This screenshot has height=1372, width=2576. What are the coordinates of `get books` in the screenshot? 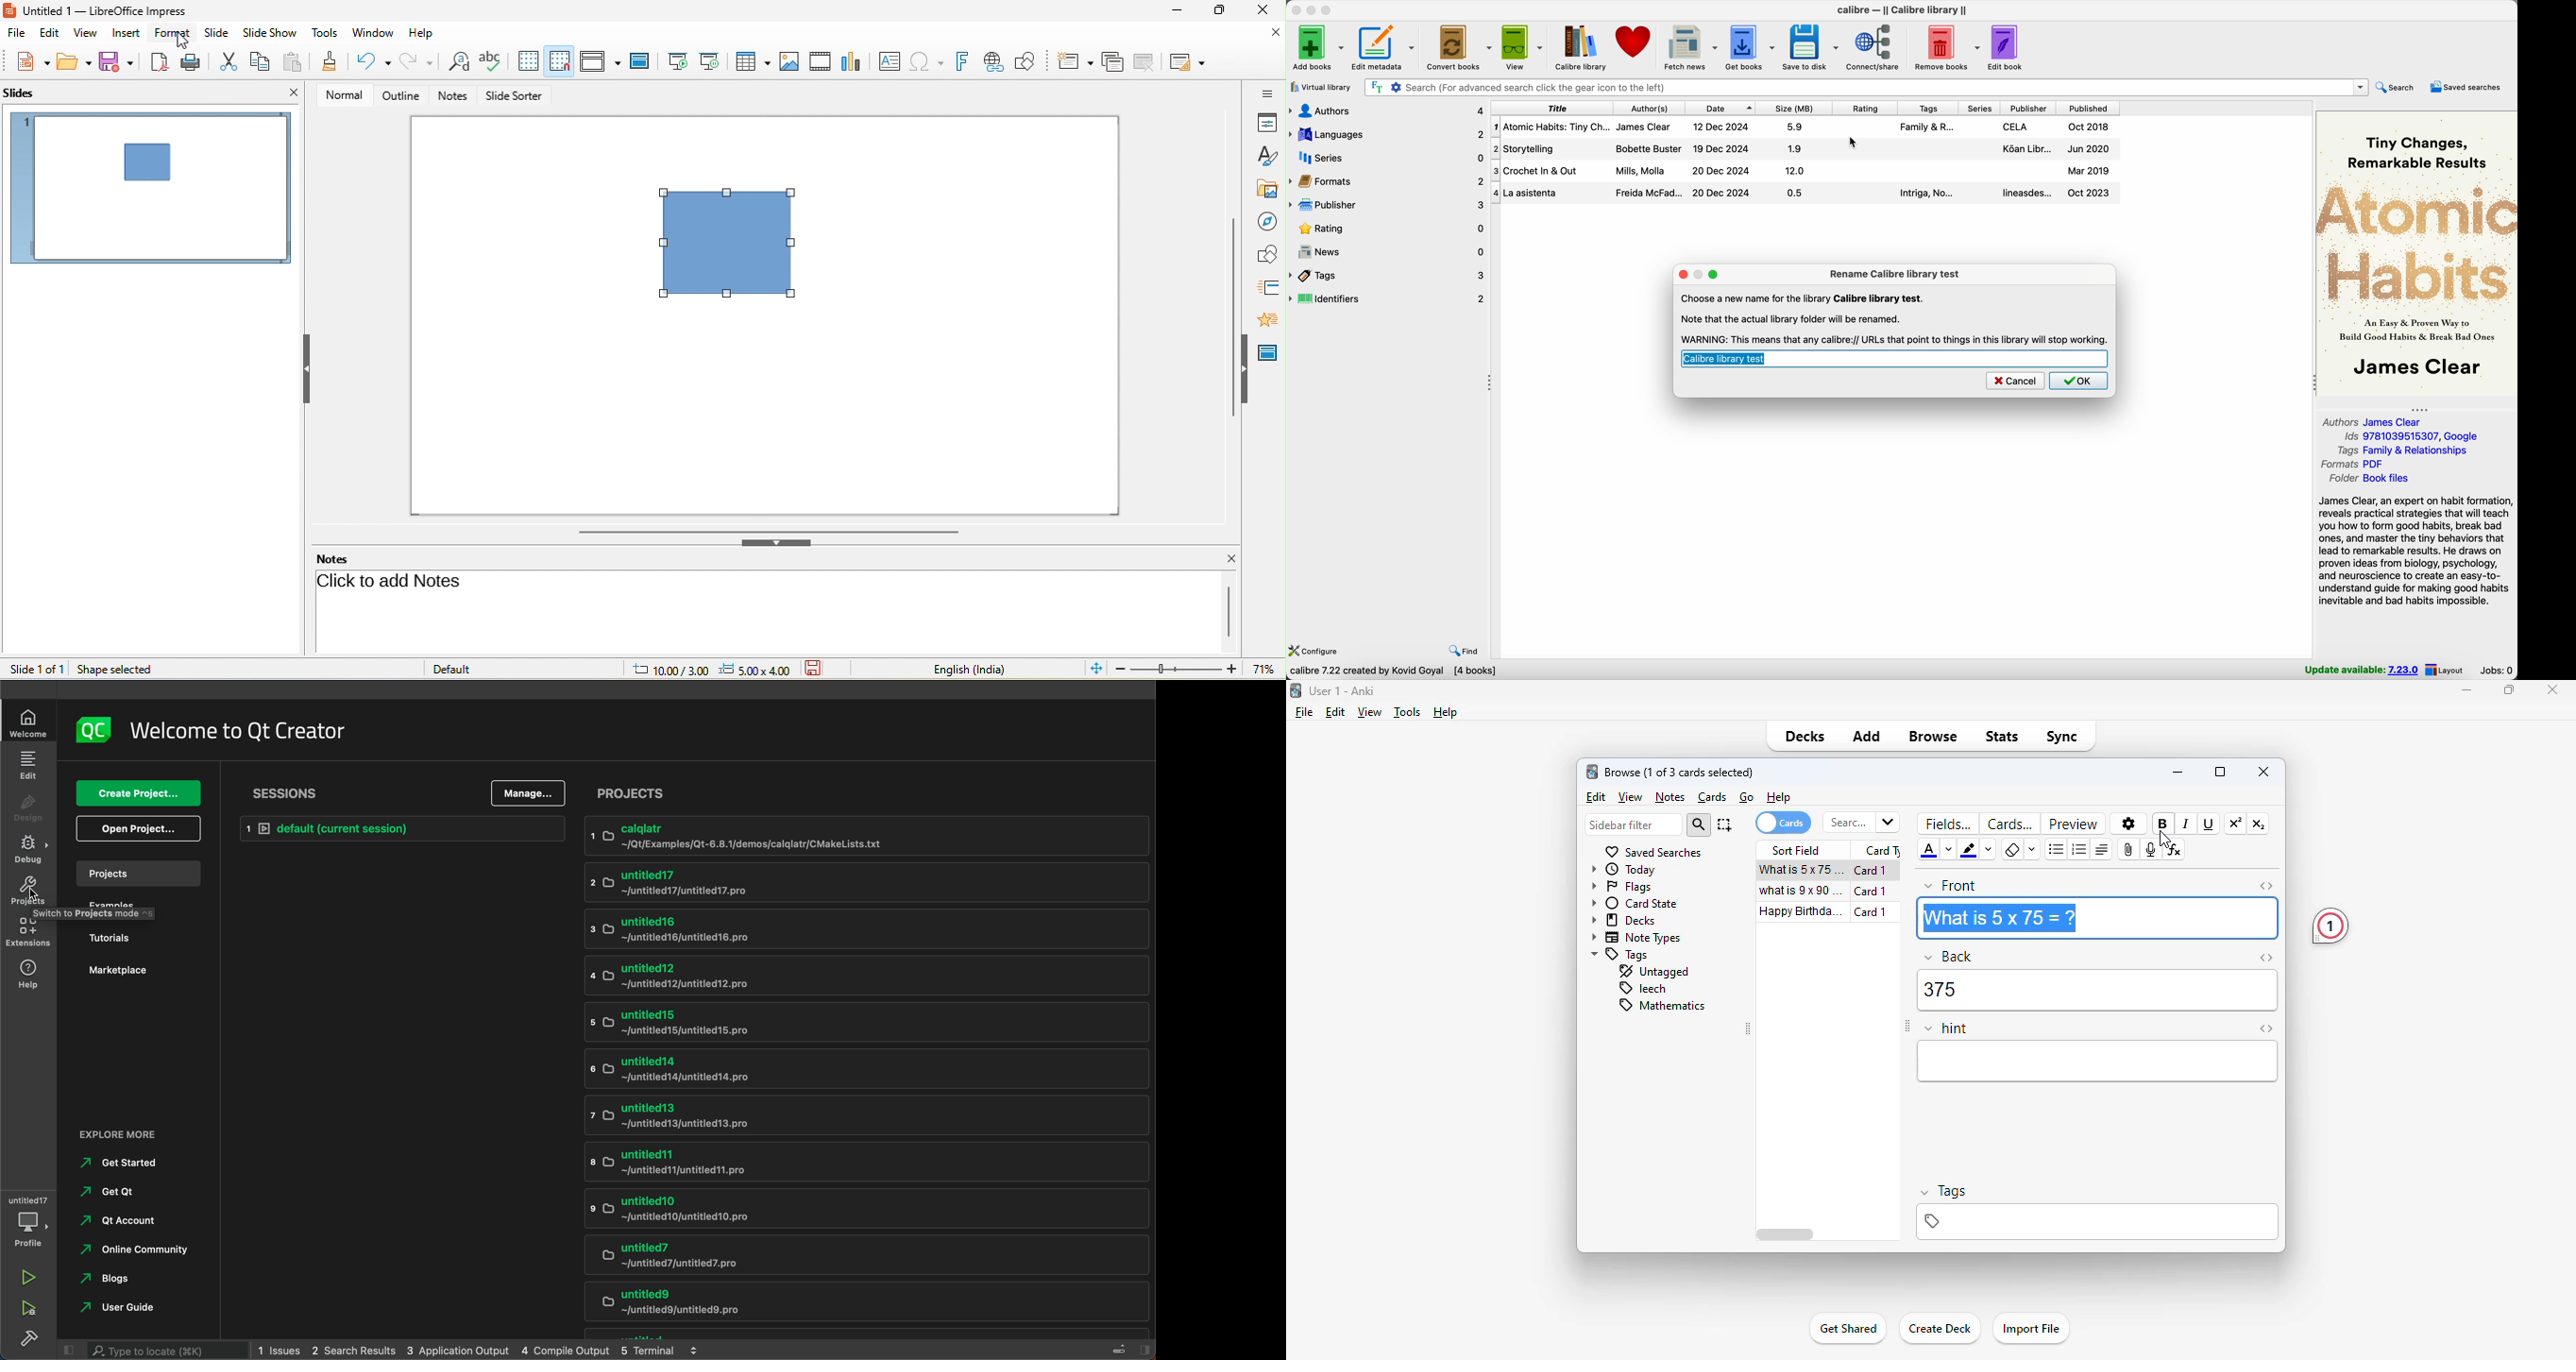 It's located at (1751, 47).